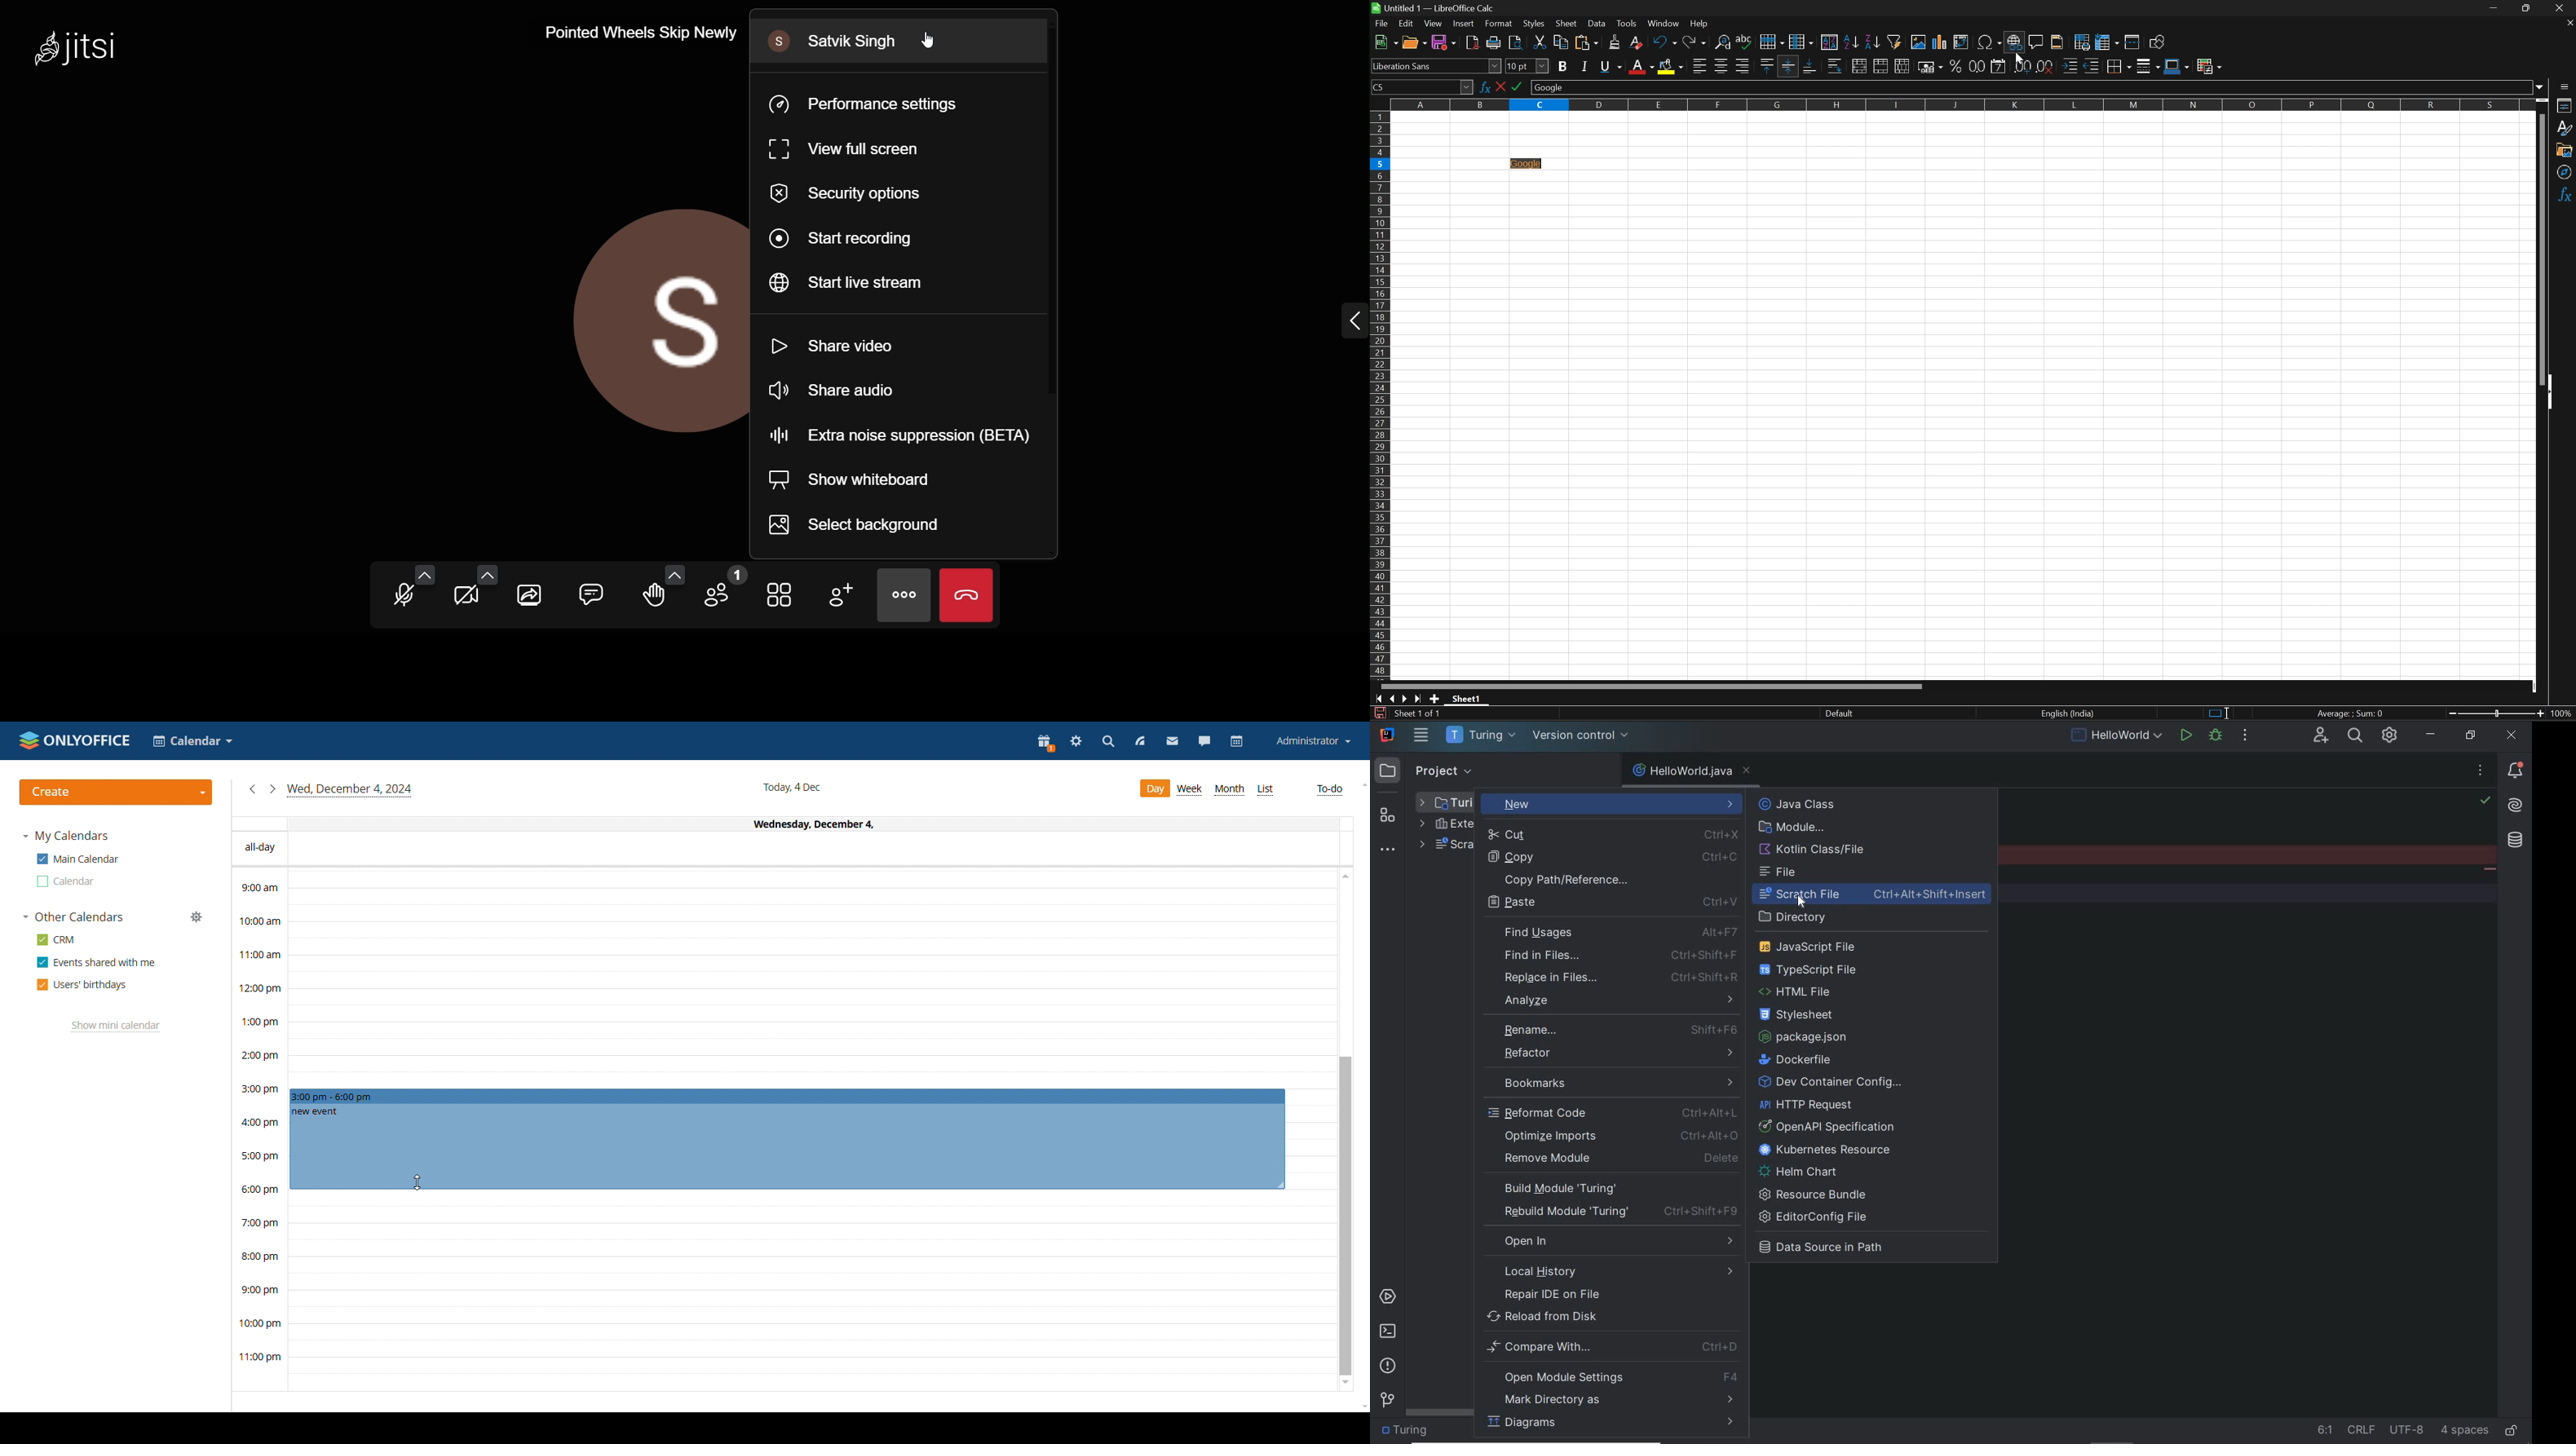 The height and width of the screenshot is (1456, 2576). Describe the element at coordinates (2108, 41) in the screenshot. I see `Freeze rows and columns` at that location.